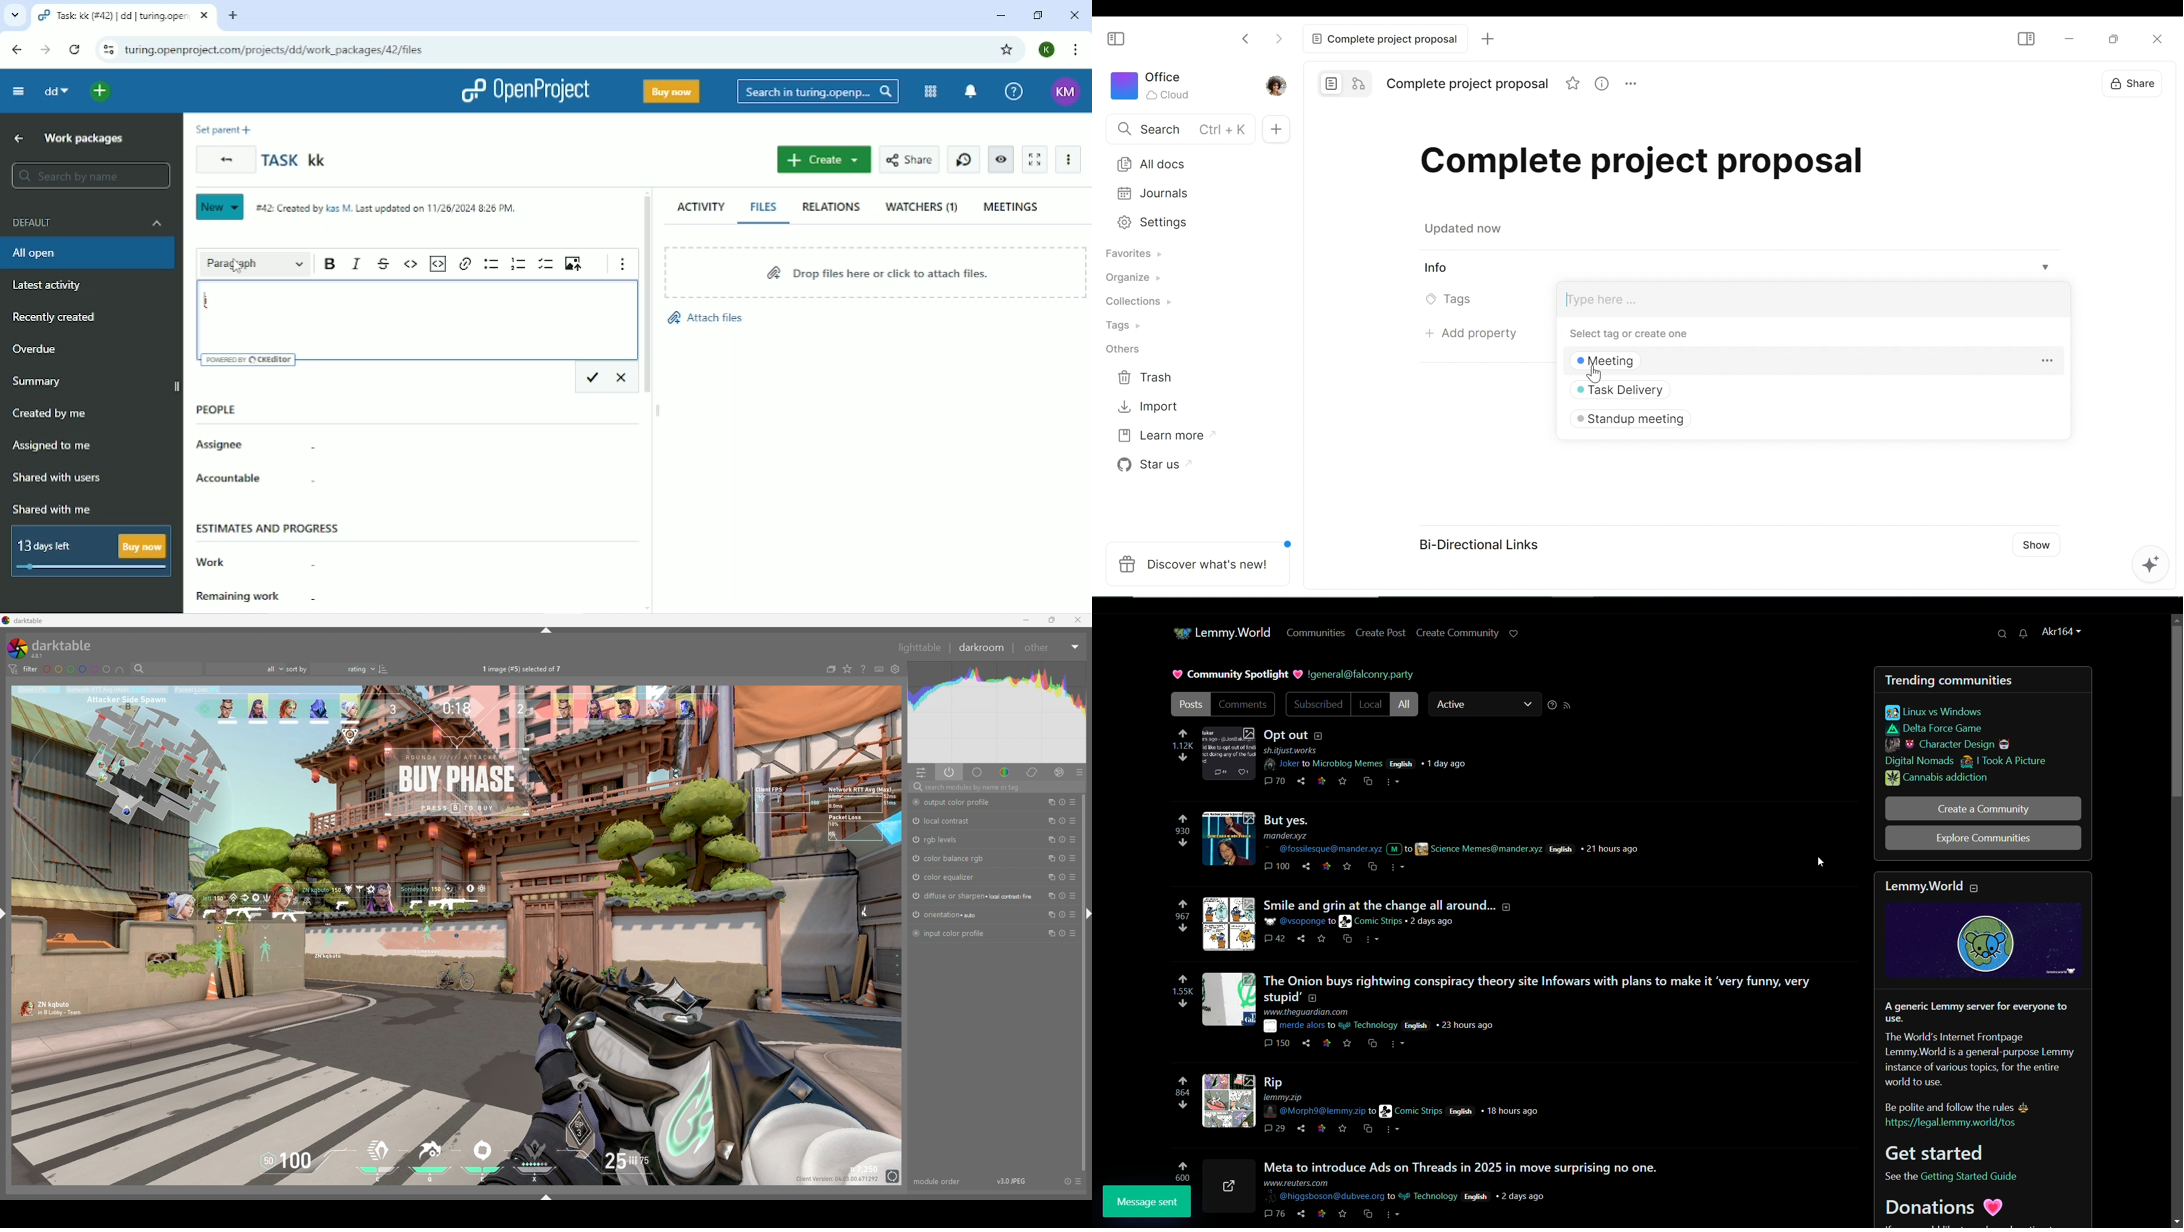 The height and width of the screenshot is (1232, 2184). Describe the element at coordinates (1182, 1005) in the screenshot. I see `downvote` at that location.